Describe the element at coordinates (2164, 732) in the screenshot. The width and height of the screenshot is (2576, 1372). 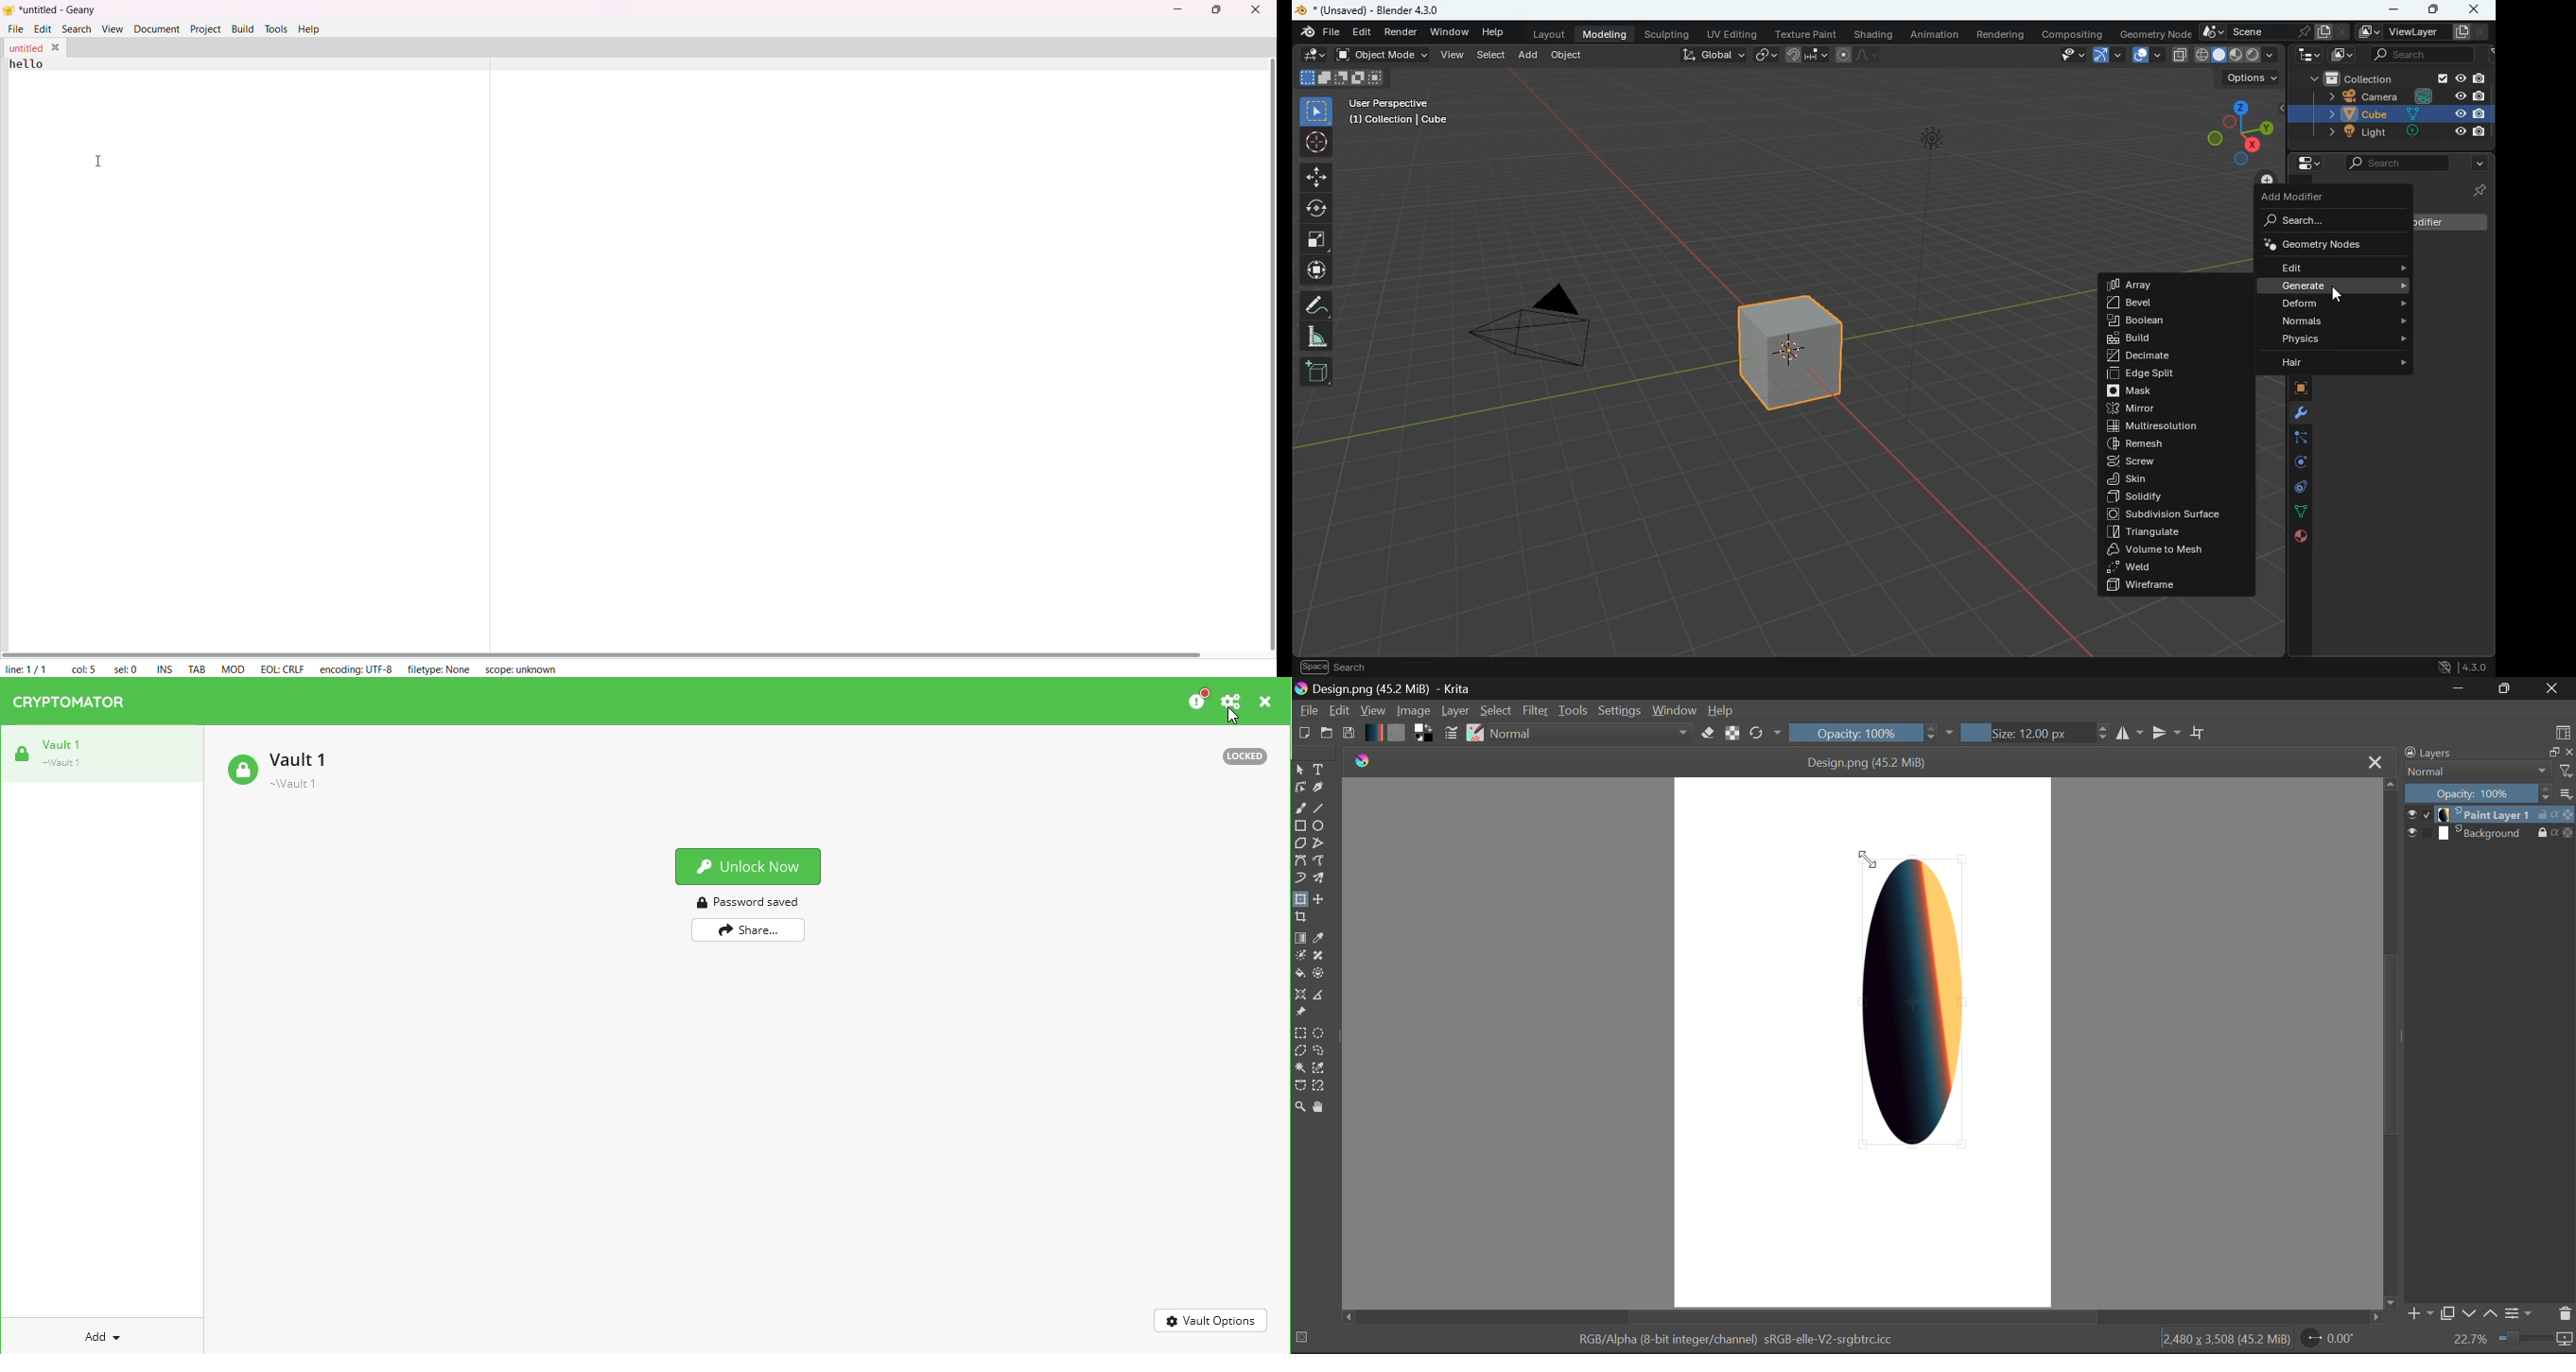
I see `Horizontal Mirror Flip` at that location.